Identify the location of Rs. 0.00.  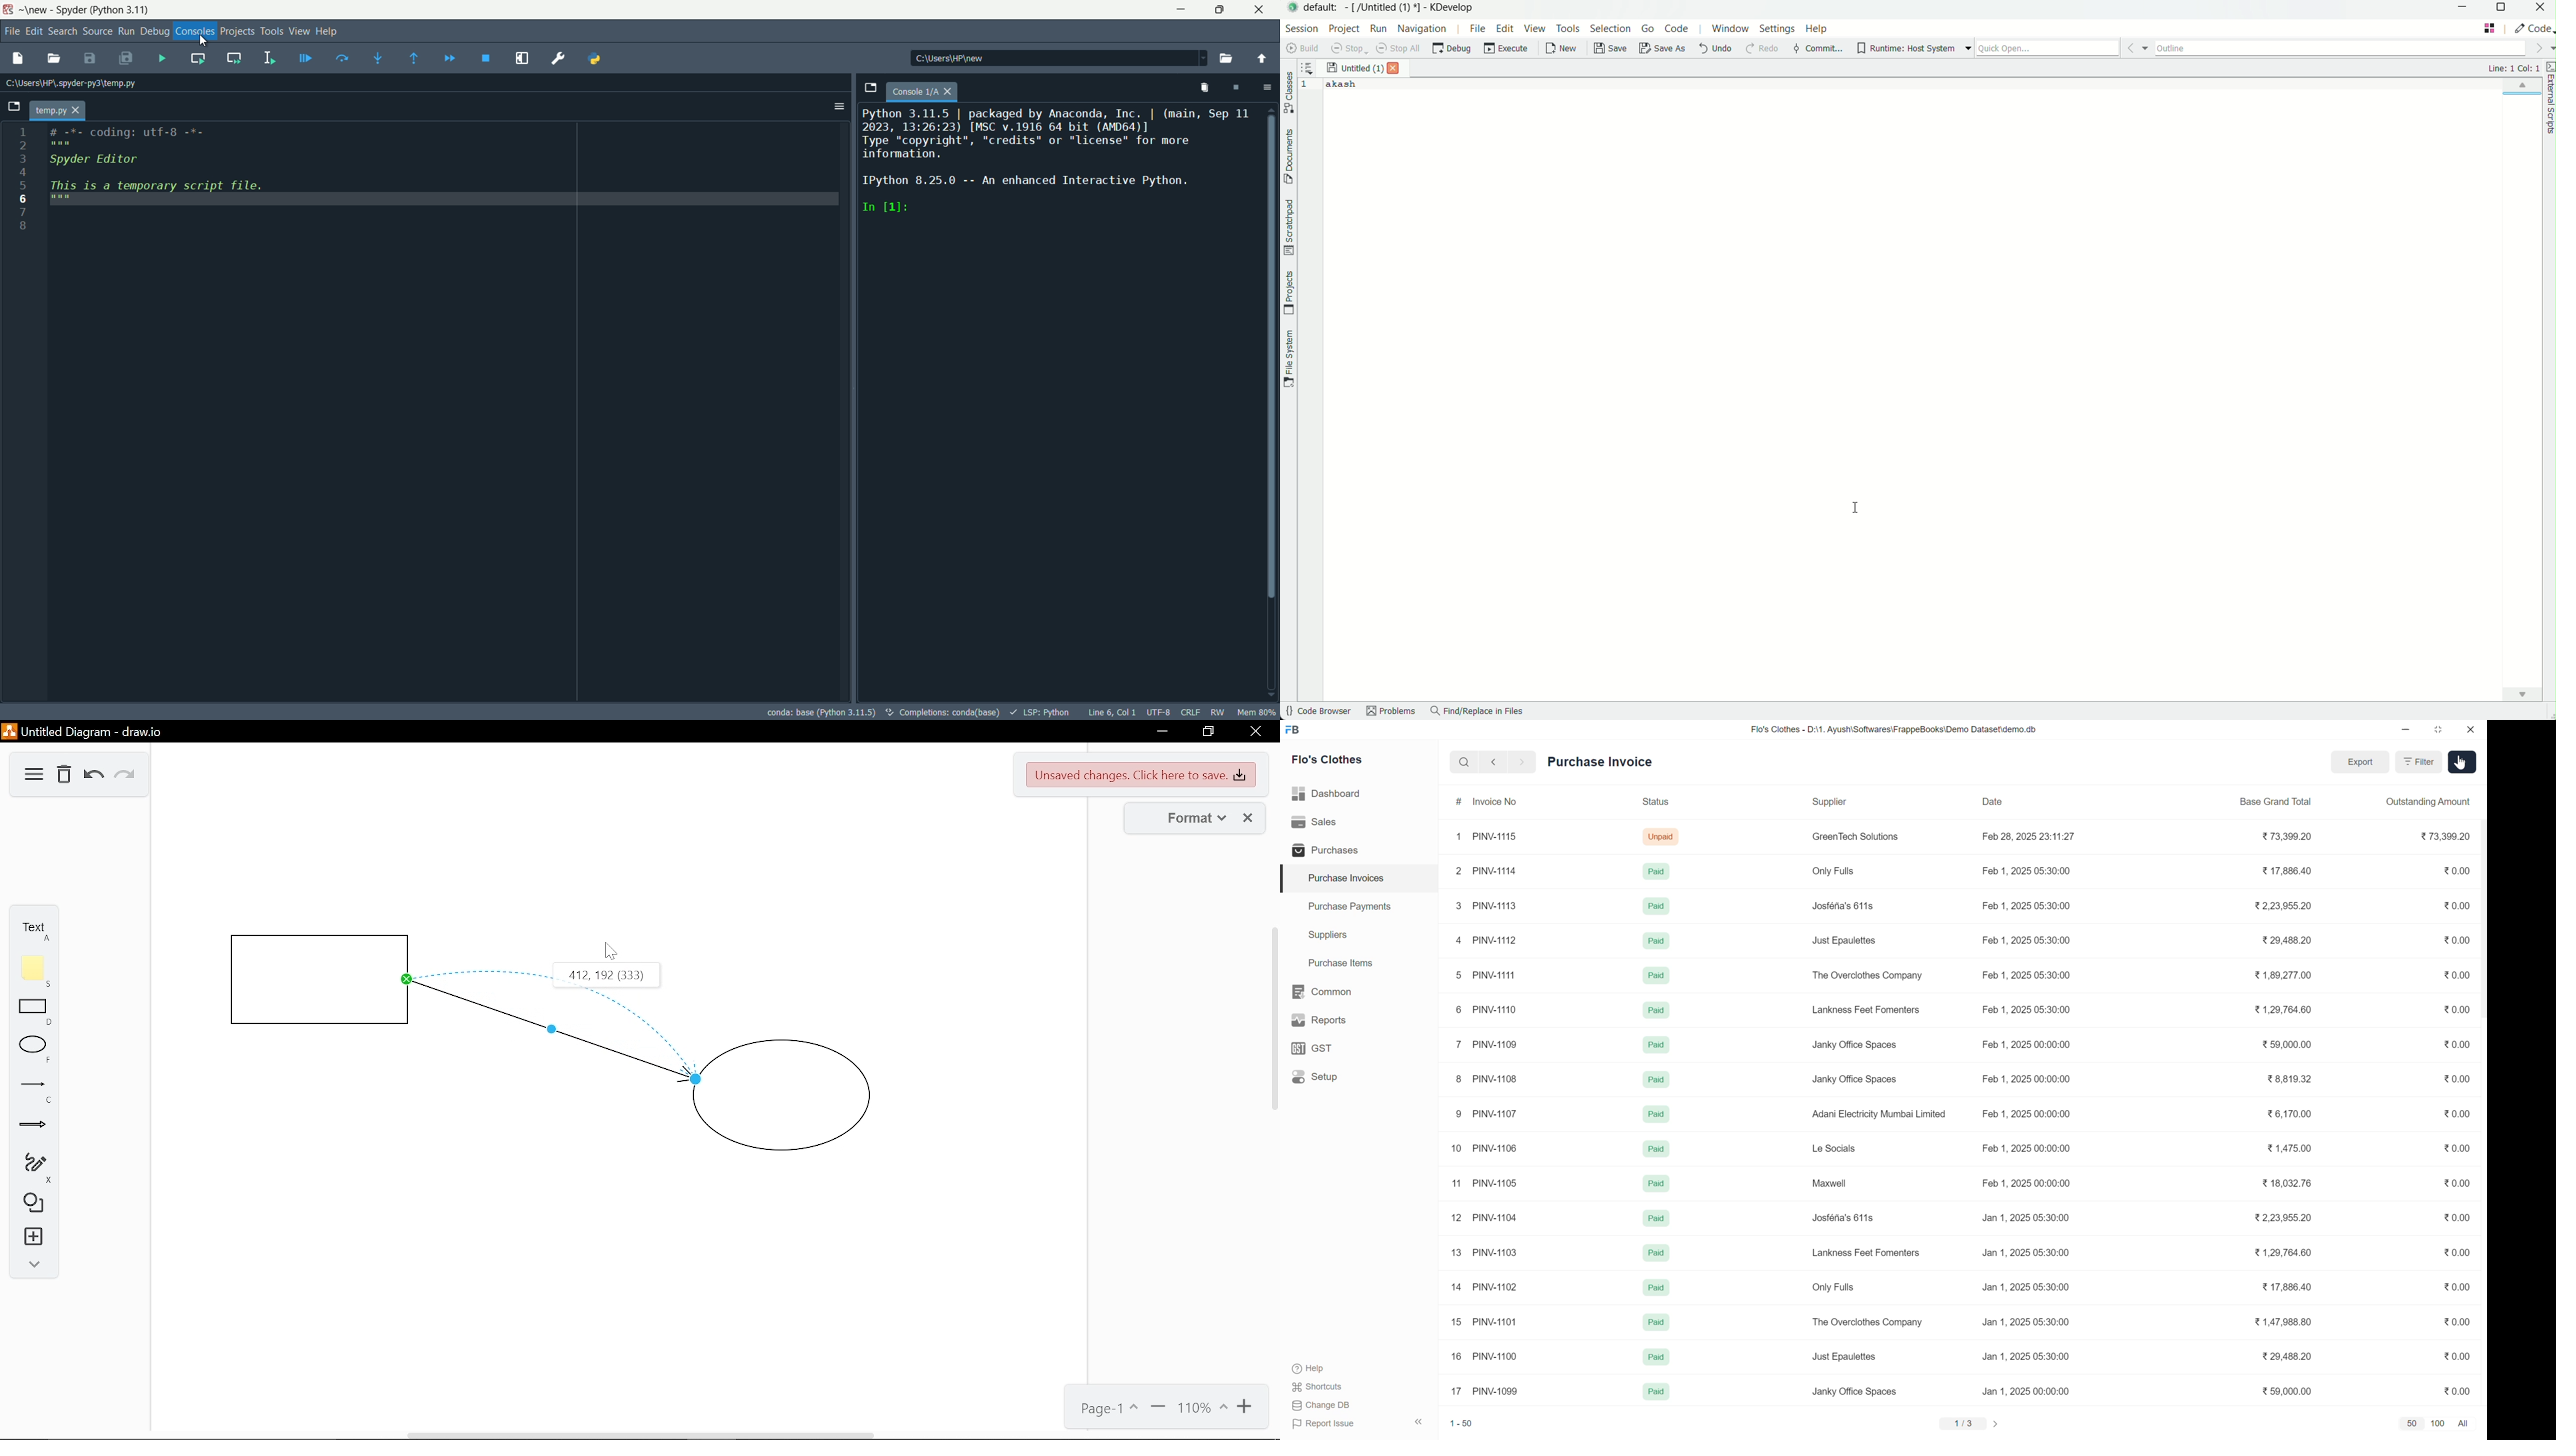
(2459, 1388).